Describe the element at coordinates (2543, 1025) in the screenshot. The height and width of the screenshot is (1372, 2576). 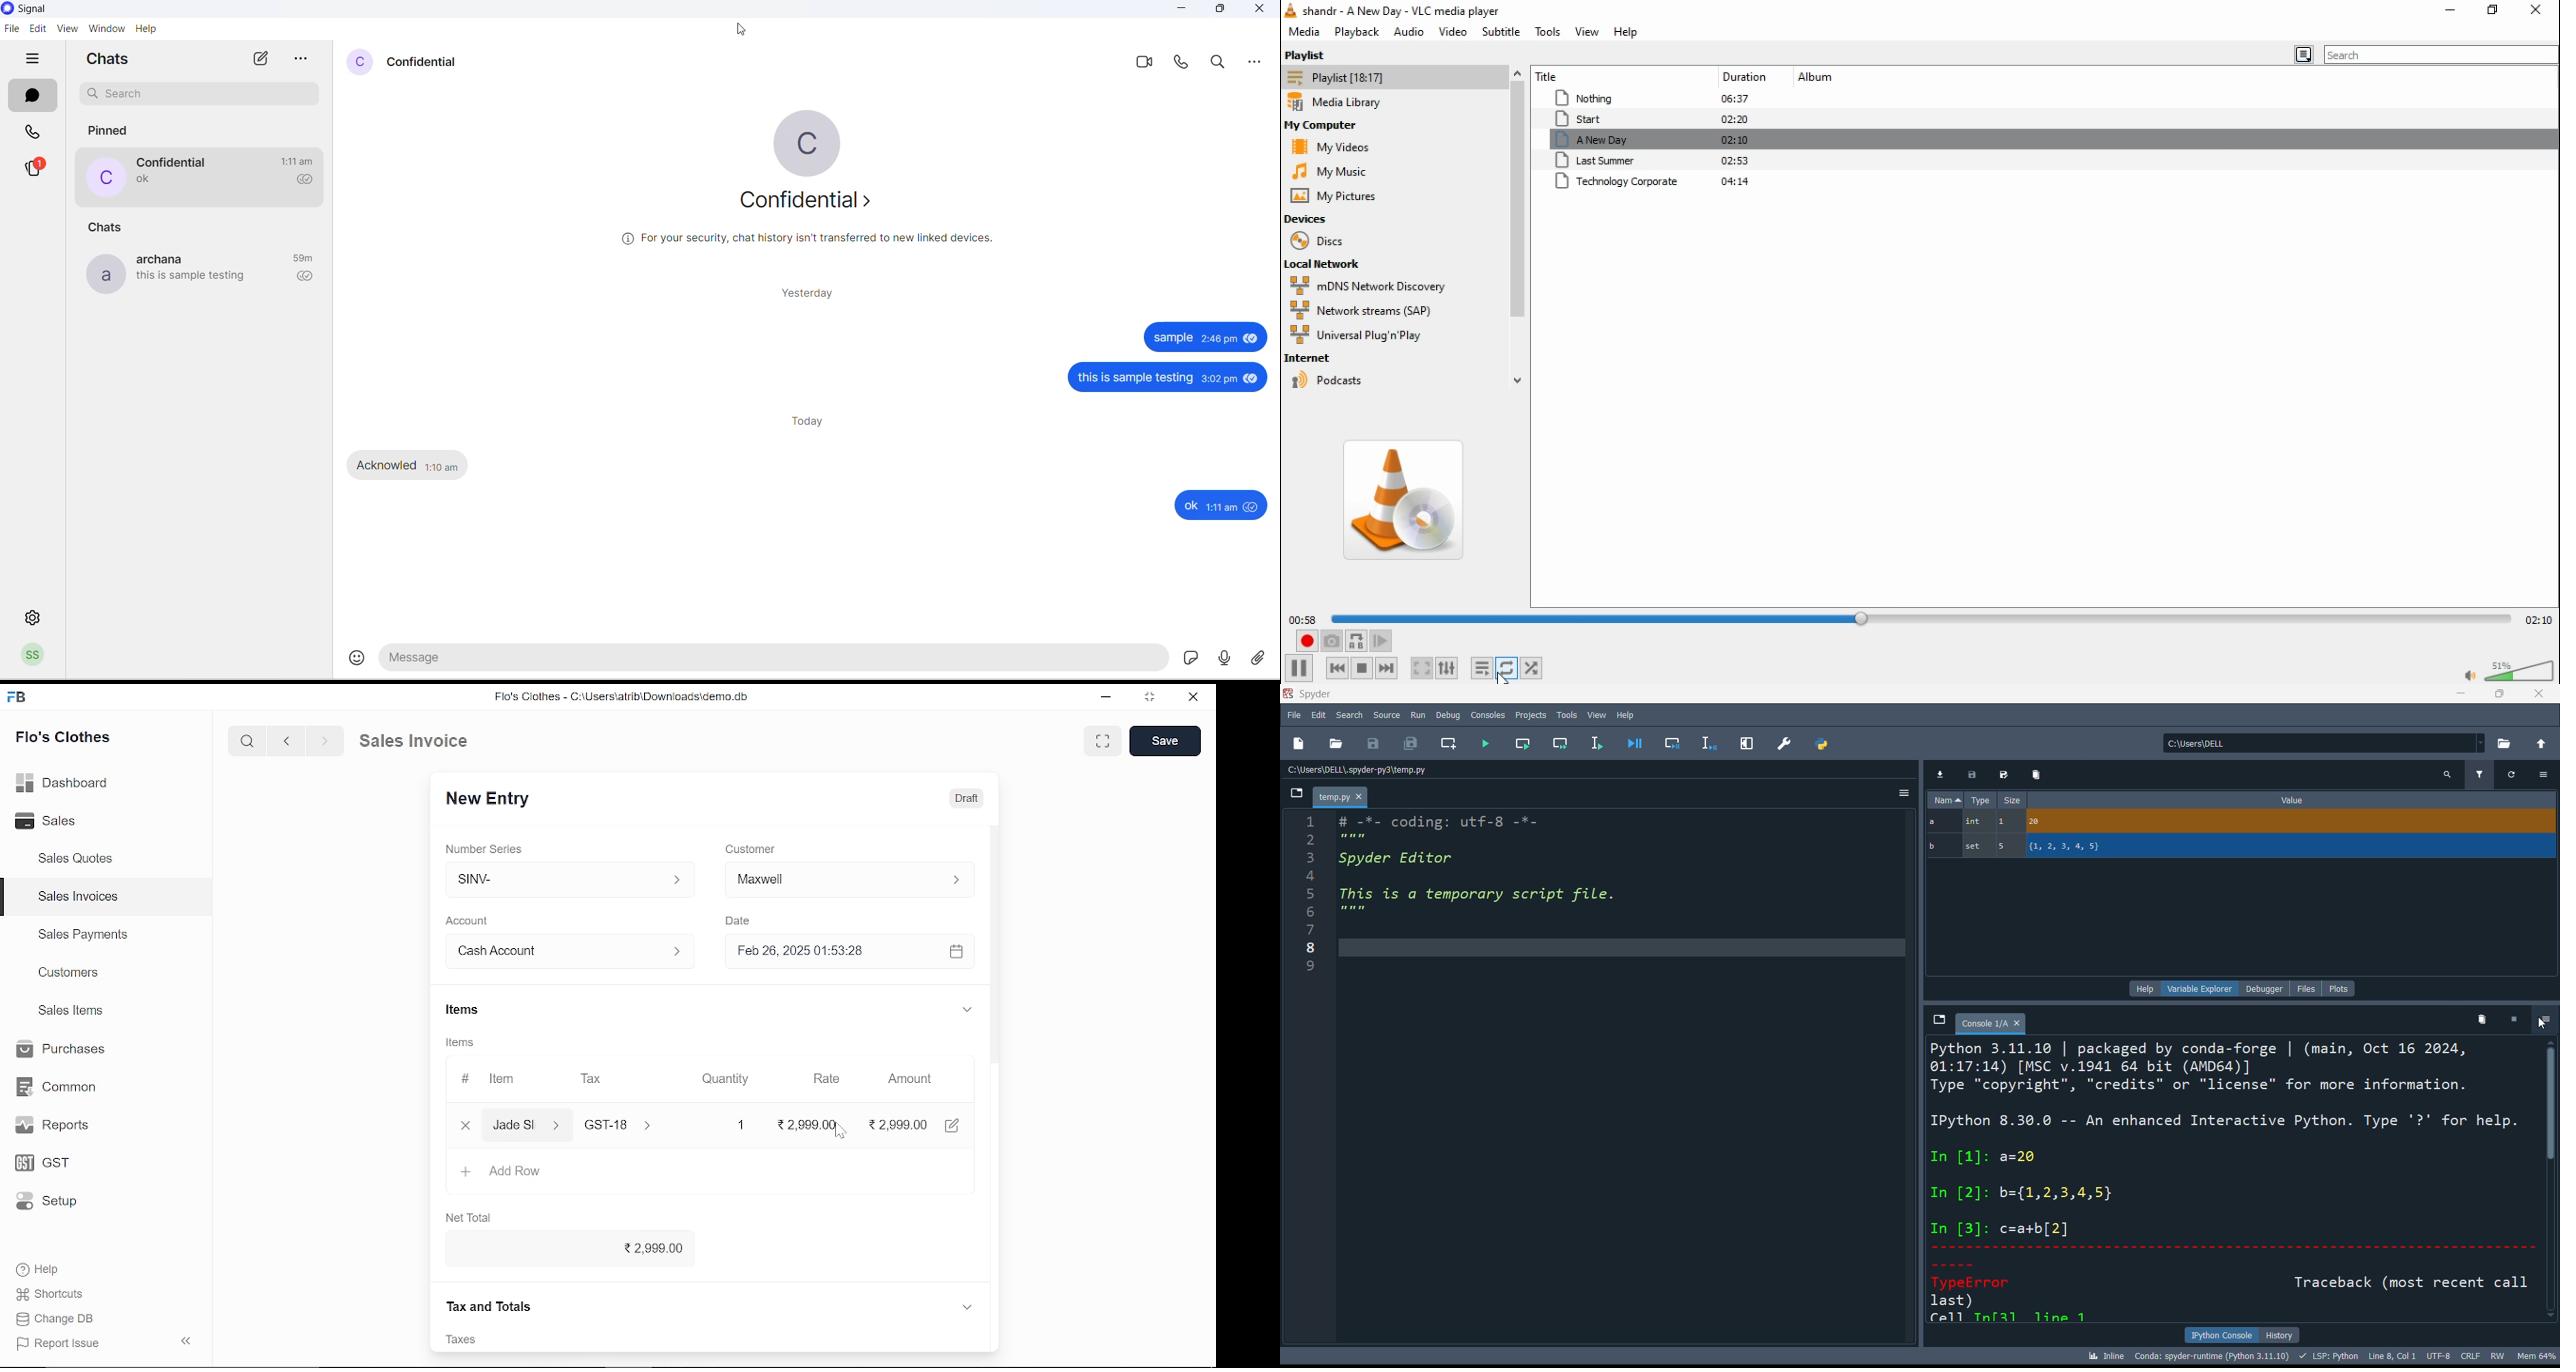
I see `cursor` at that location.